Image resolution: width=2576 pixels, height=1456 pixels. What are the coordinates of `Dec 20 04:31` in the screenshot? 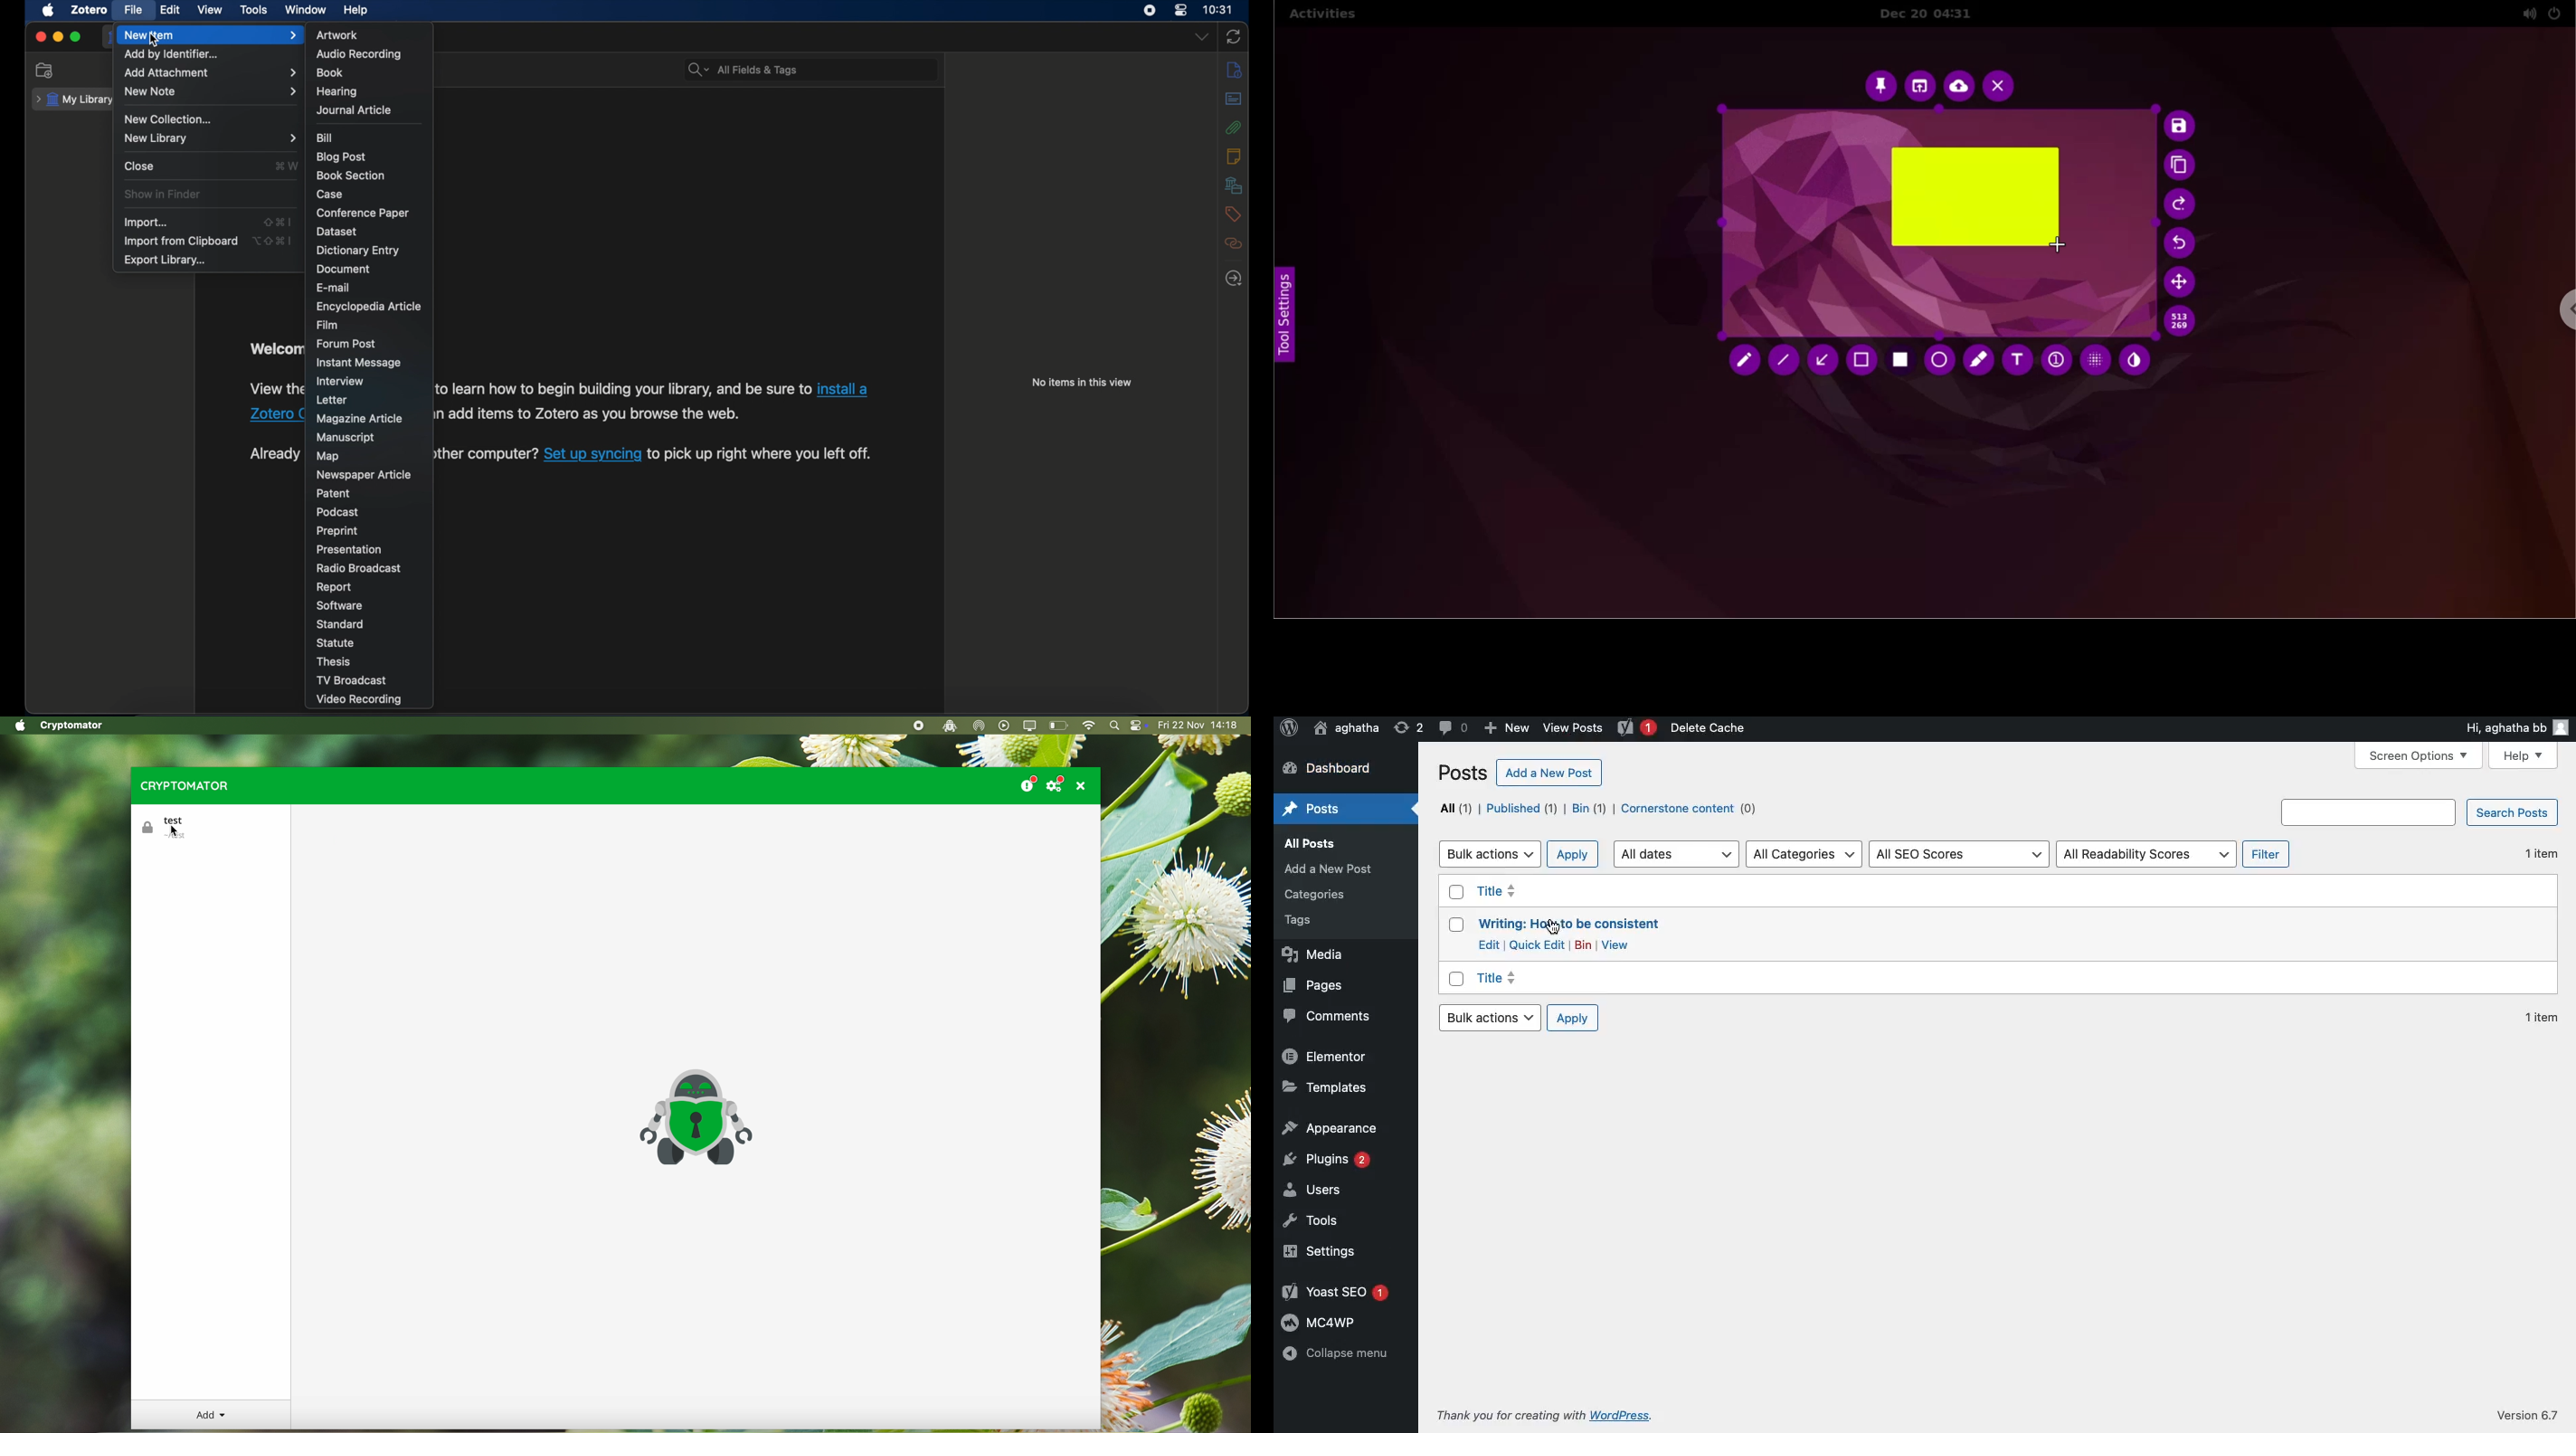 It's located at (1931, 14).